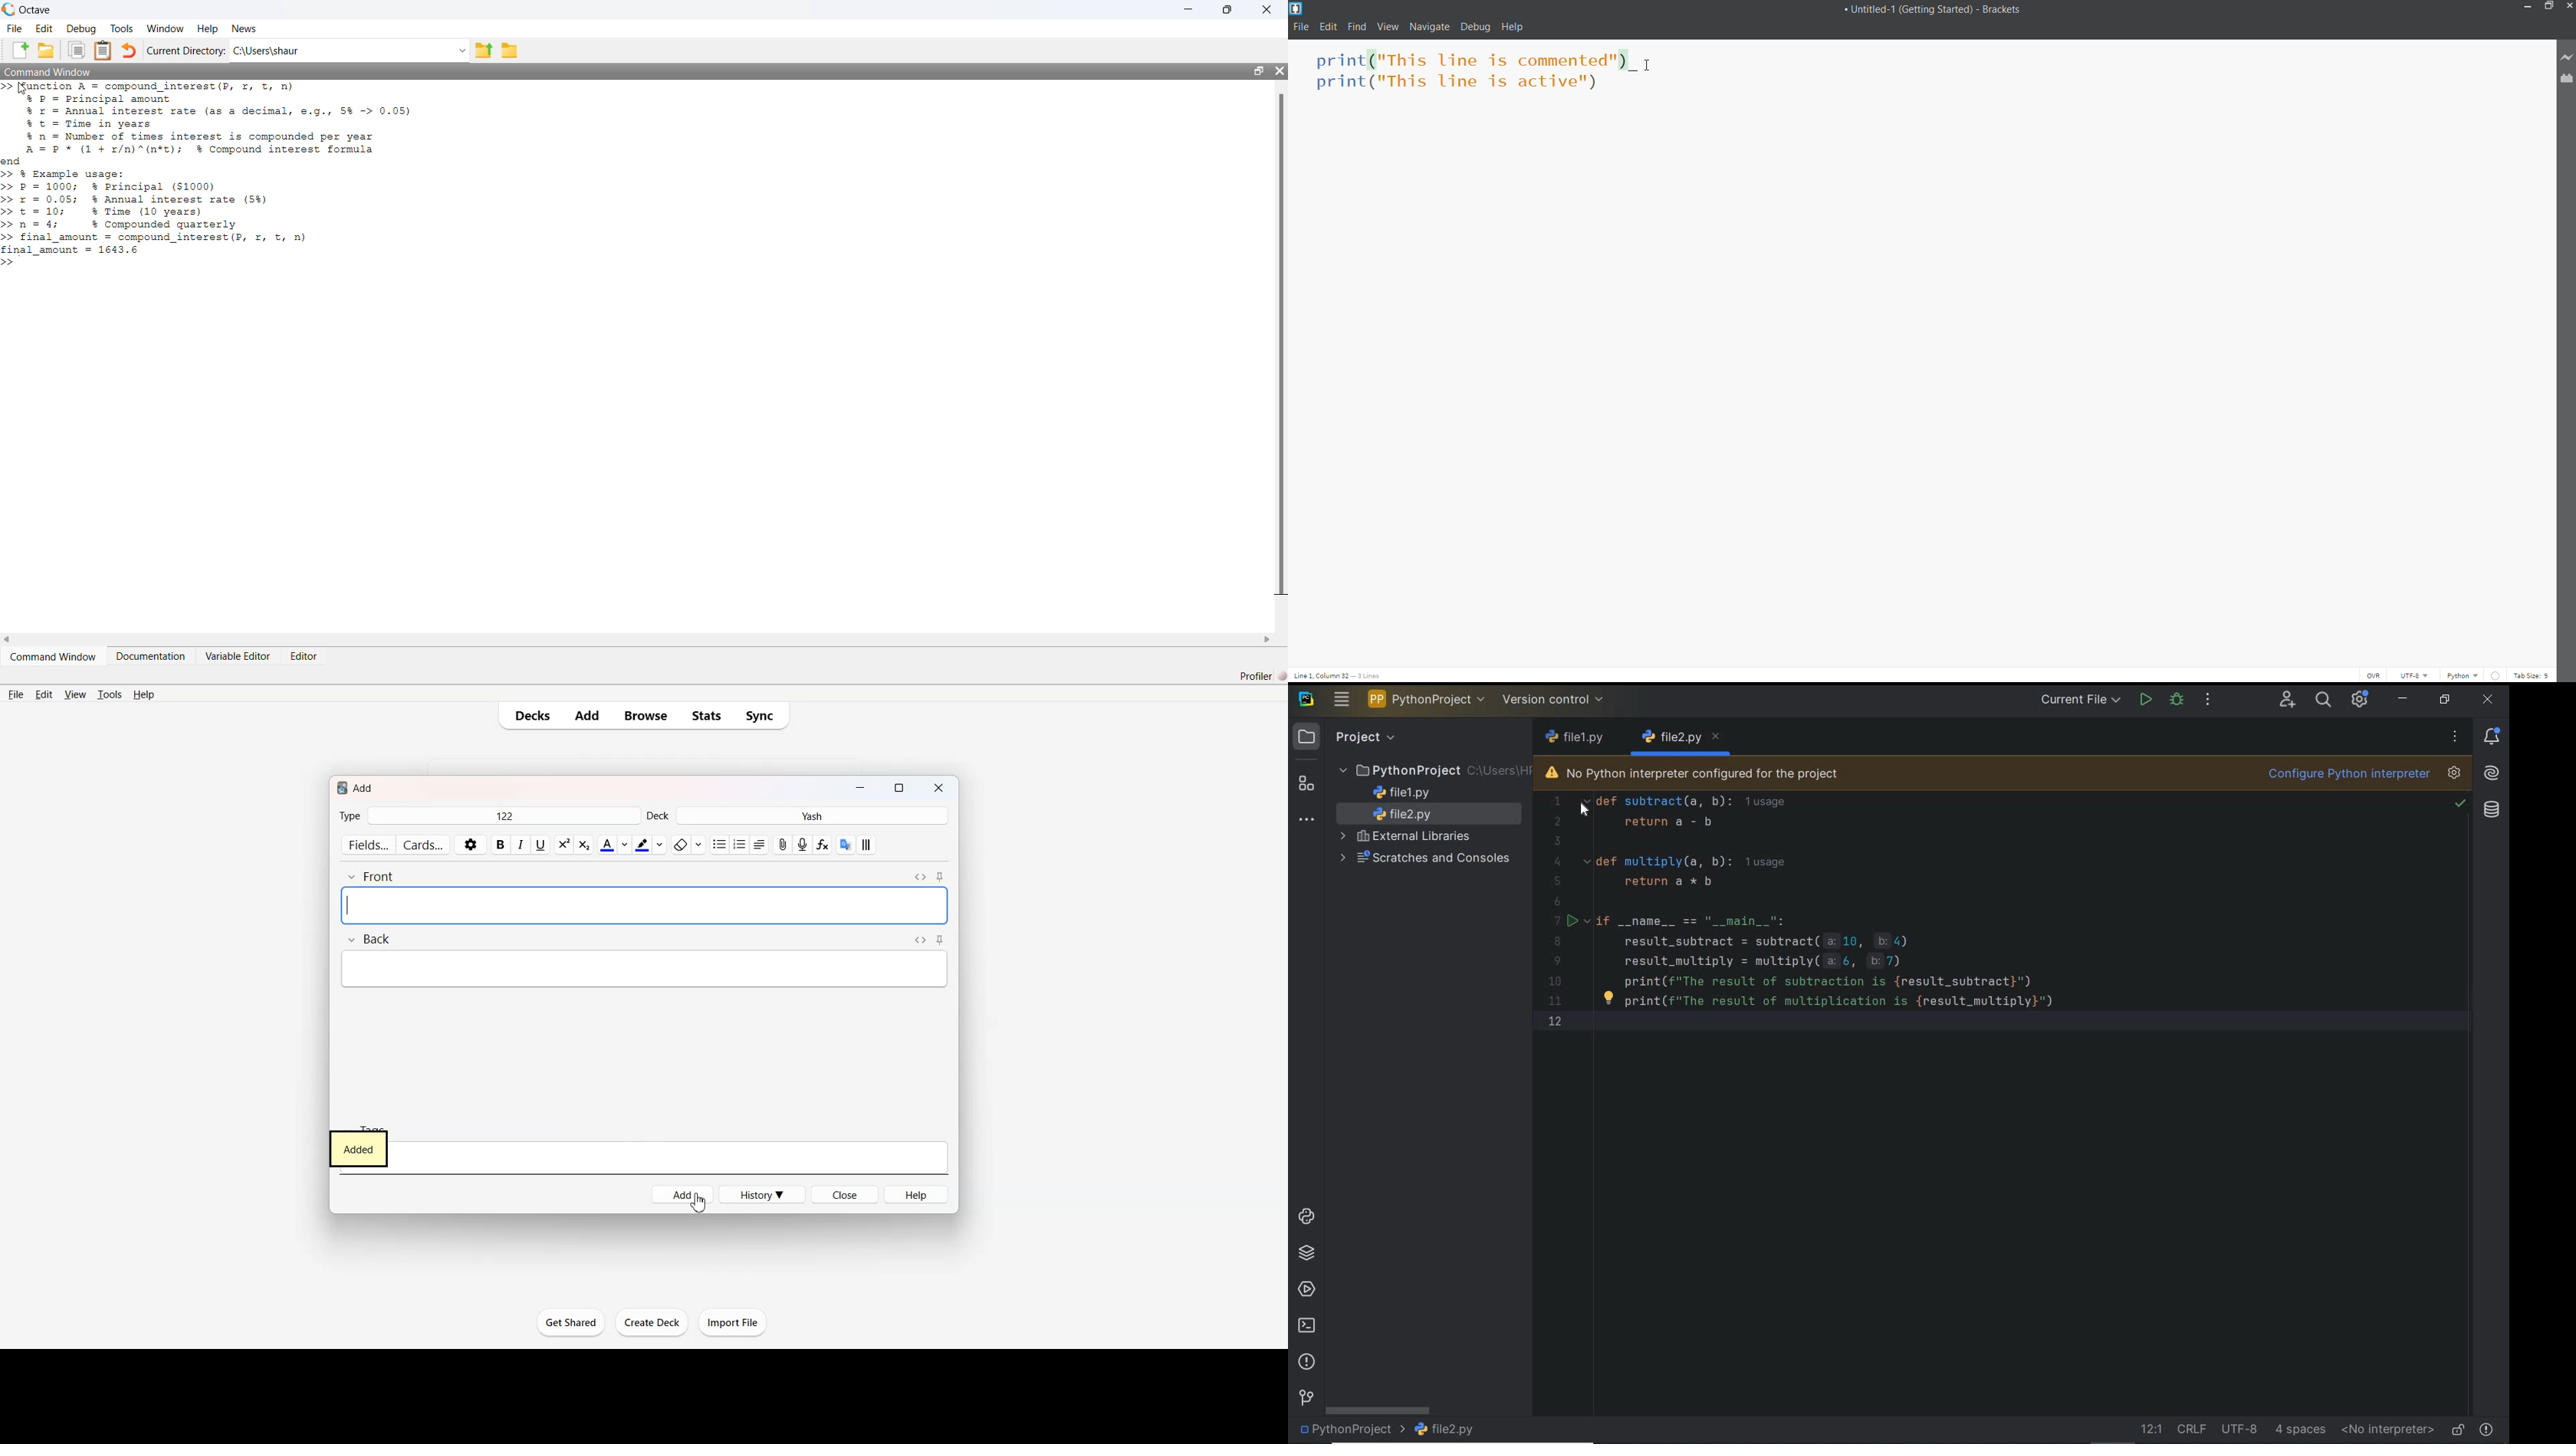 The image size is (2576, 1456). What do you see at coordinates (688, 845) in the screenshot?
I see `Remove Format` at bounding box center [688, 845].